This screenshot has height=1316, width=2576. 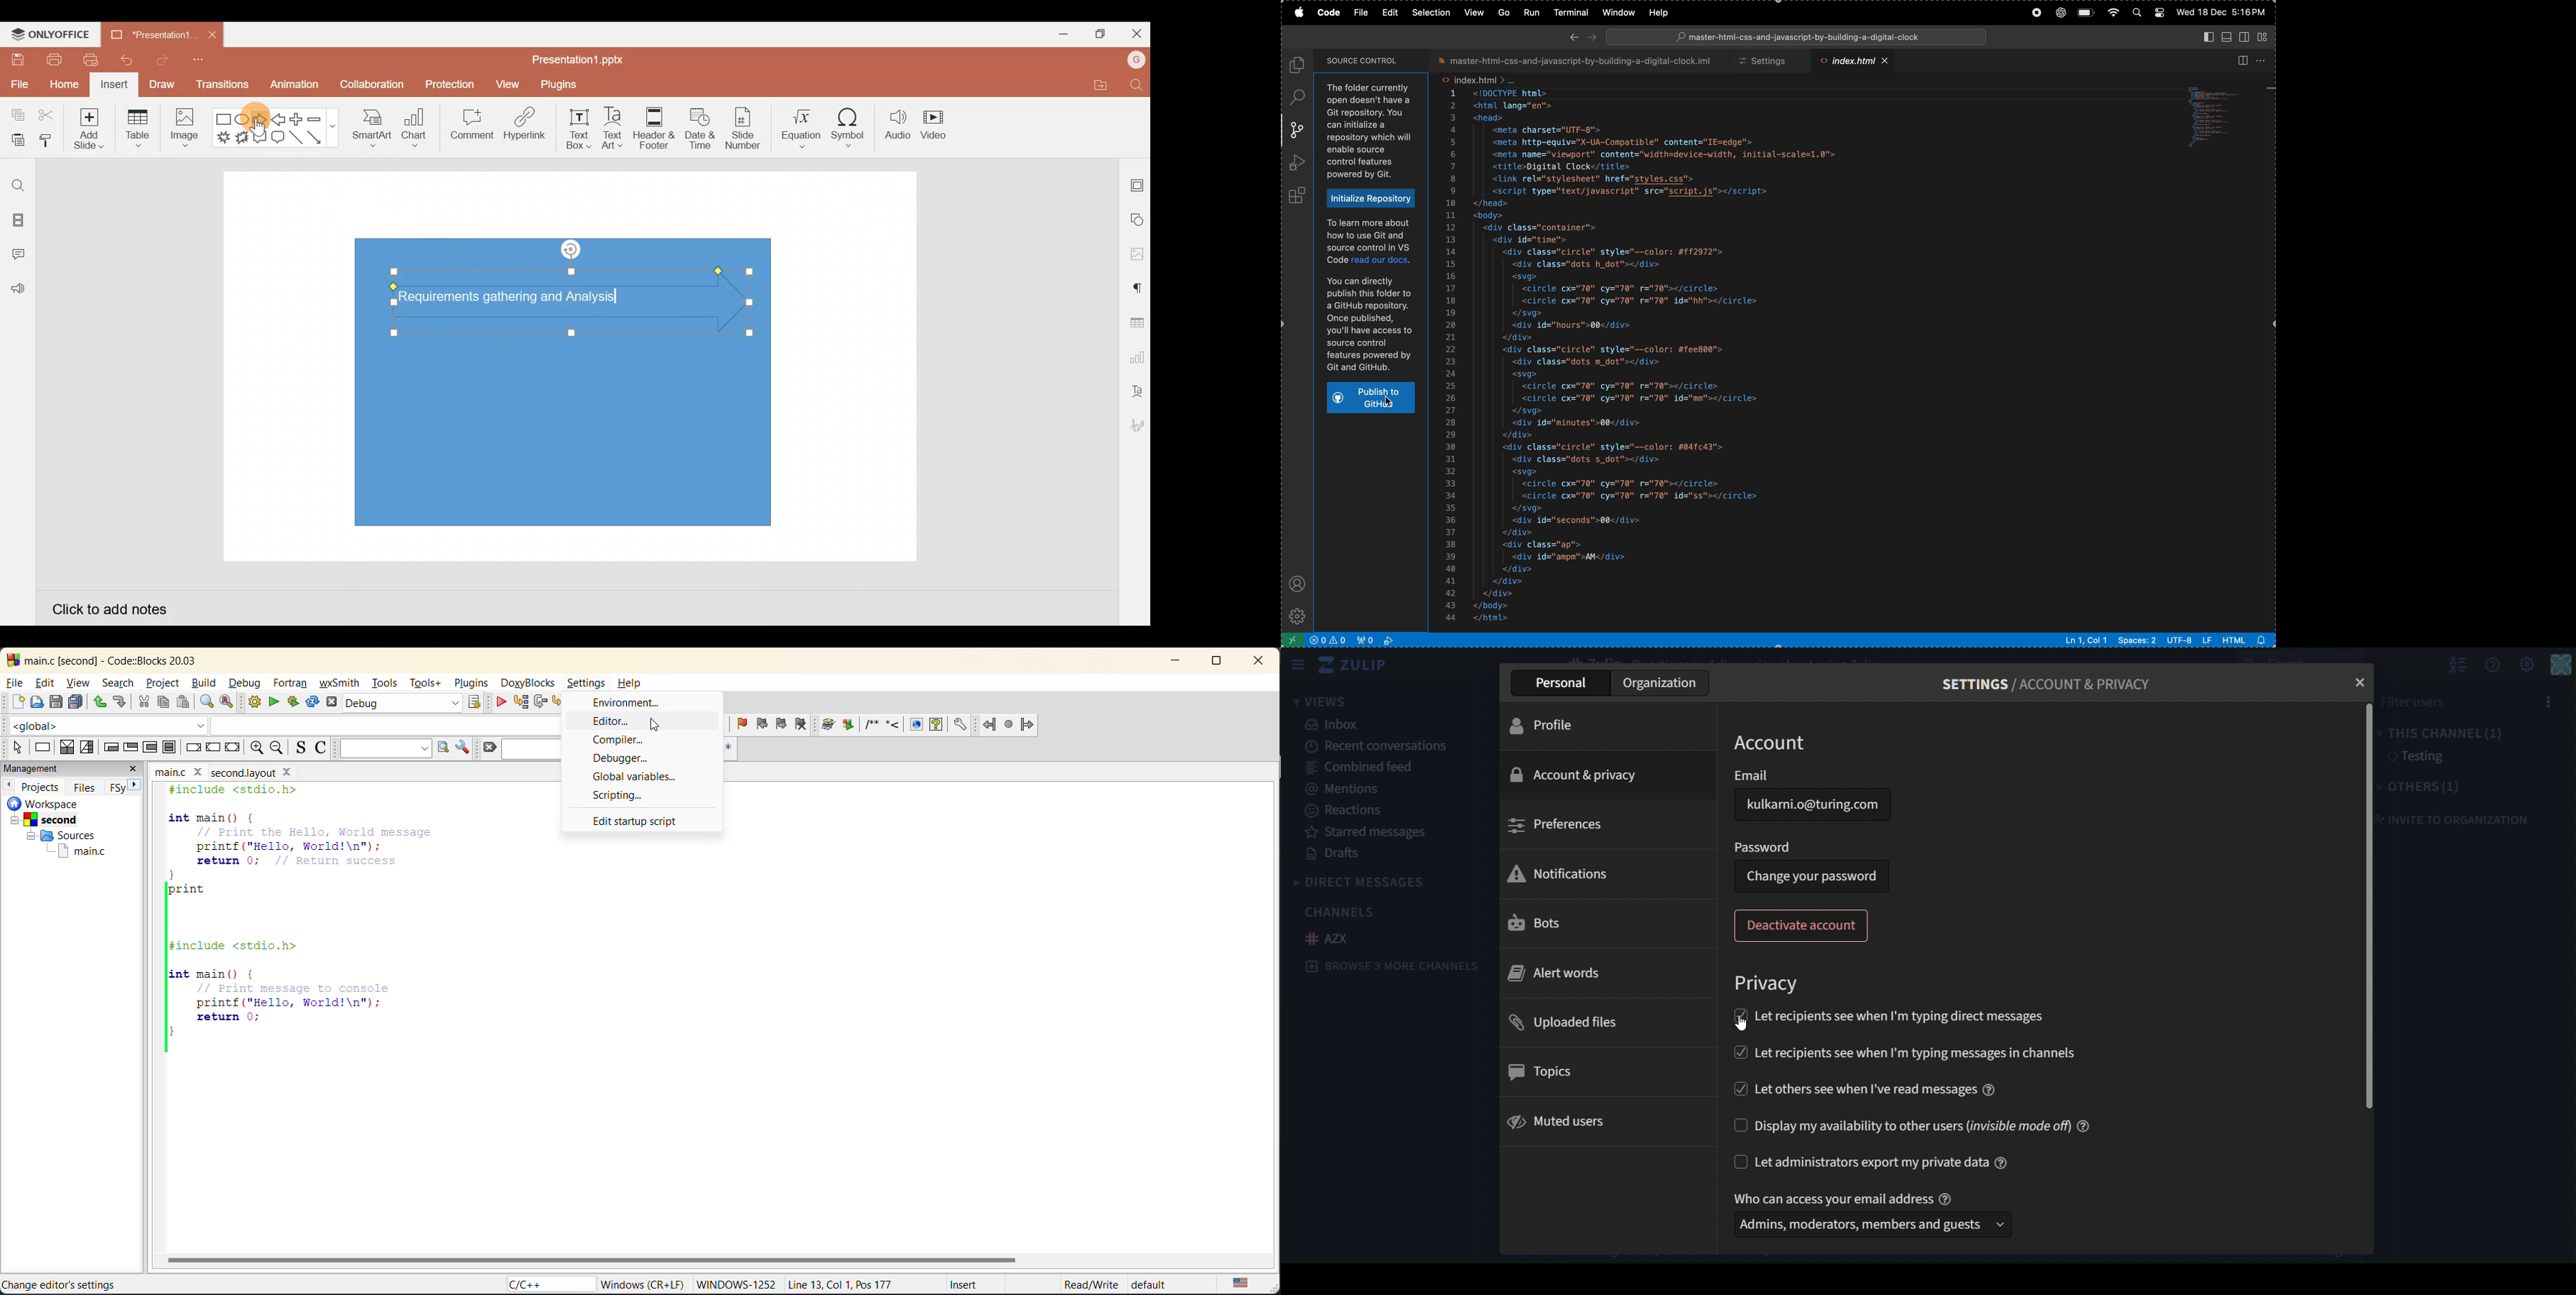 What do you see at coordinates (319, 919) in the screenshot?
I see `code editor` at bounding box center [319, 919].